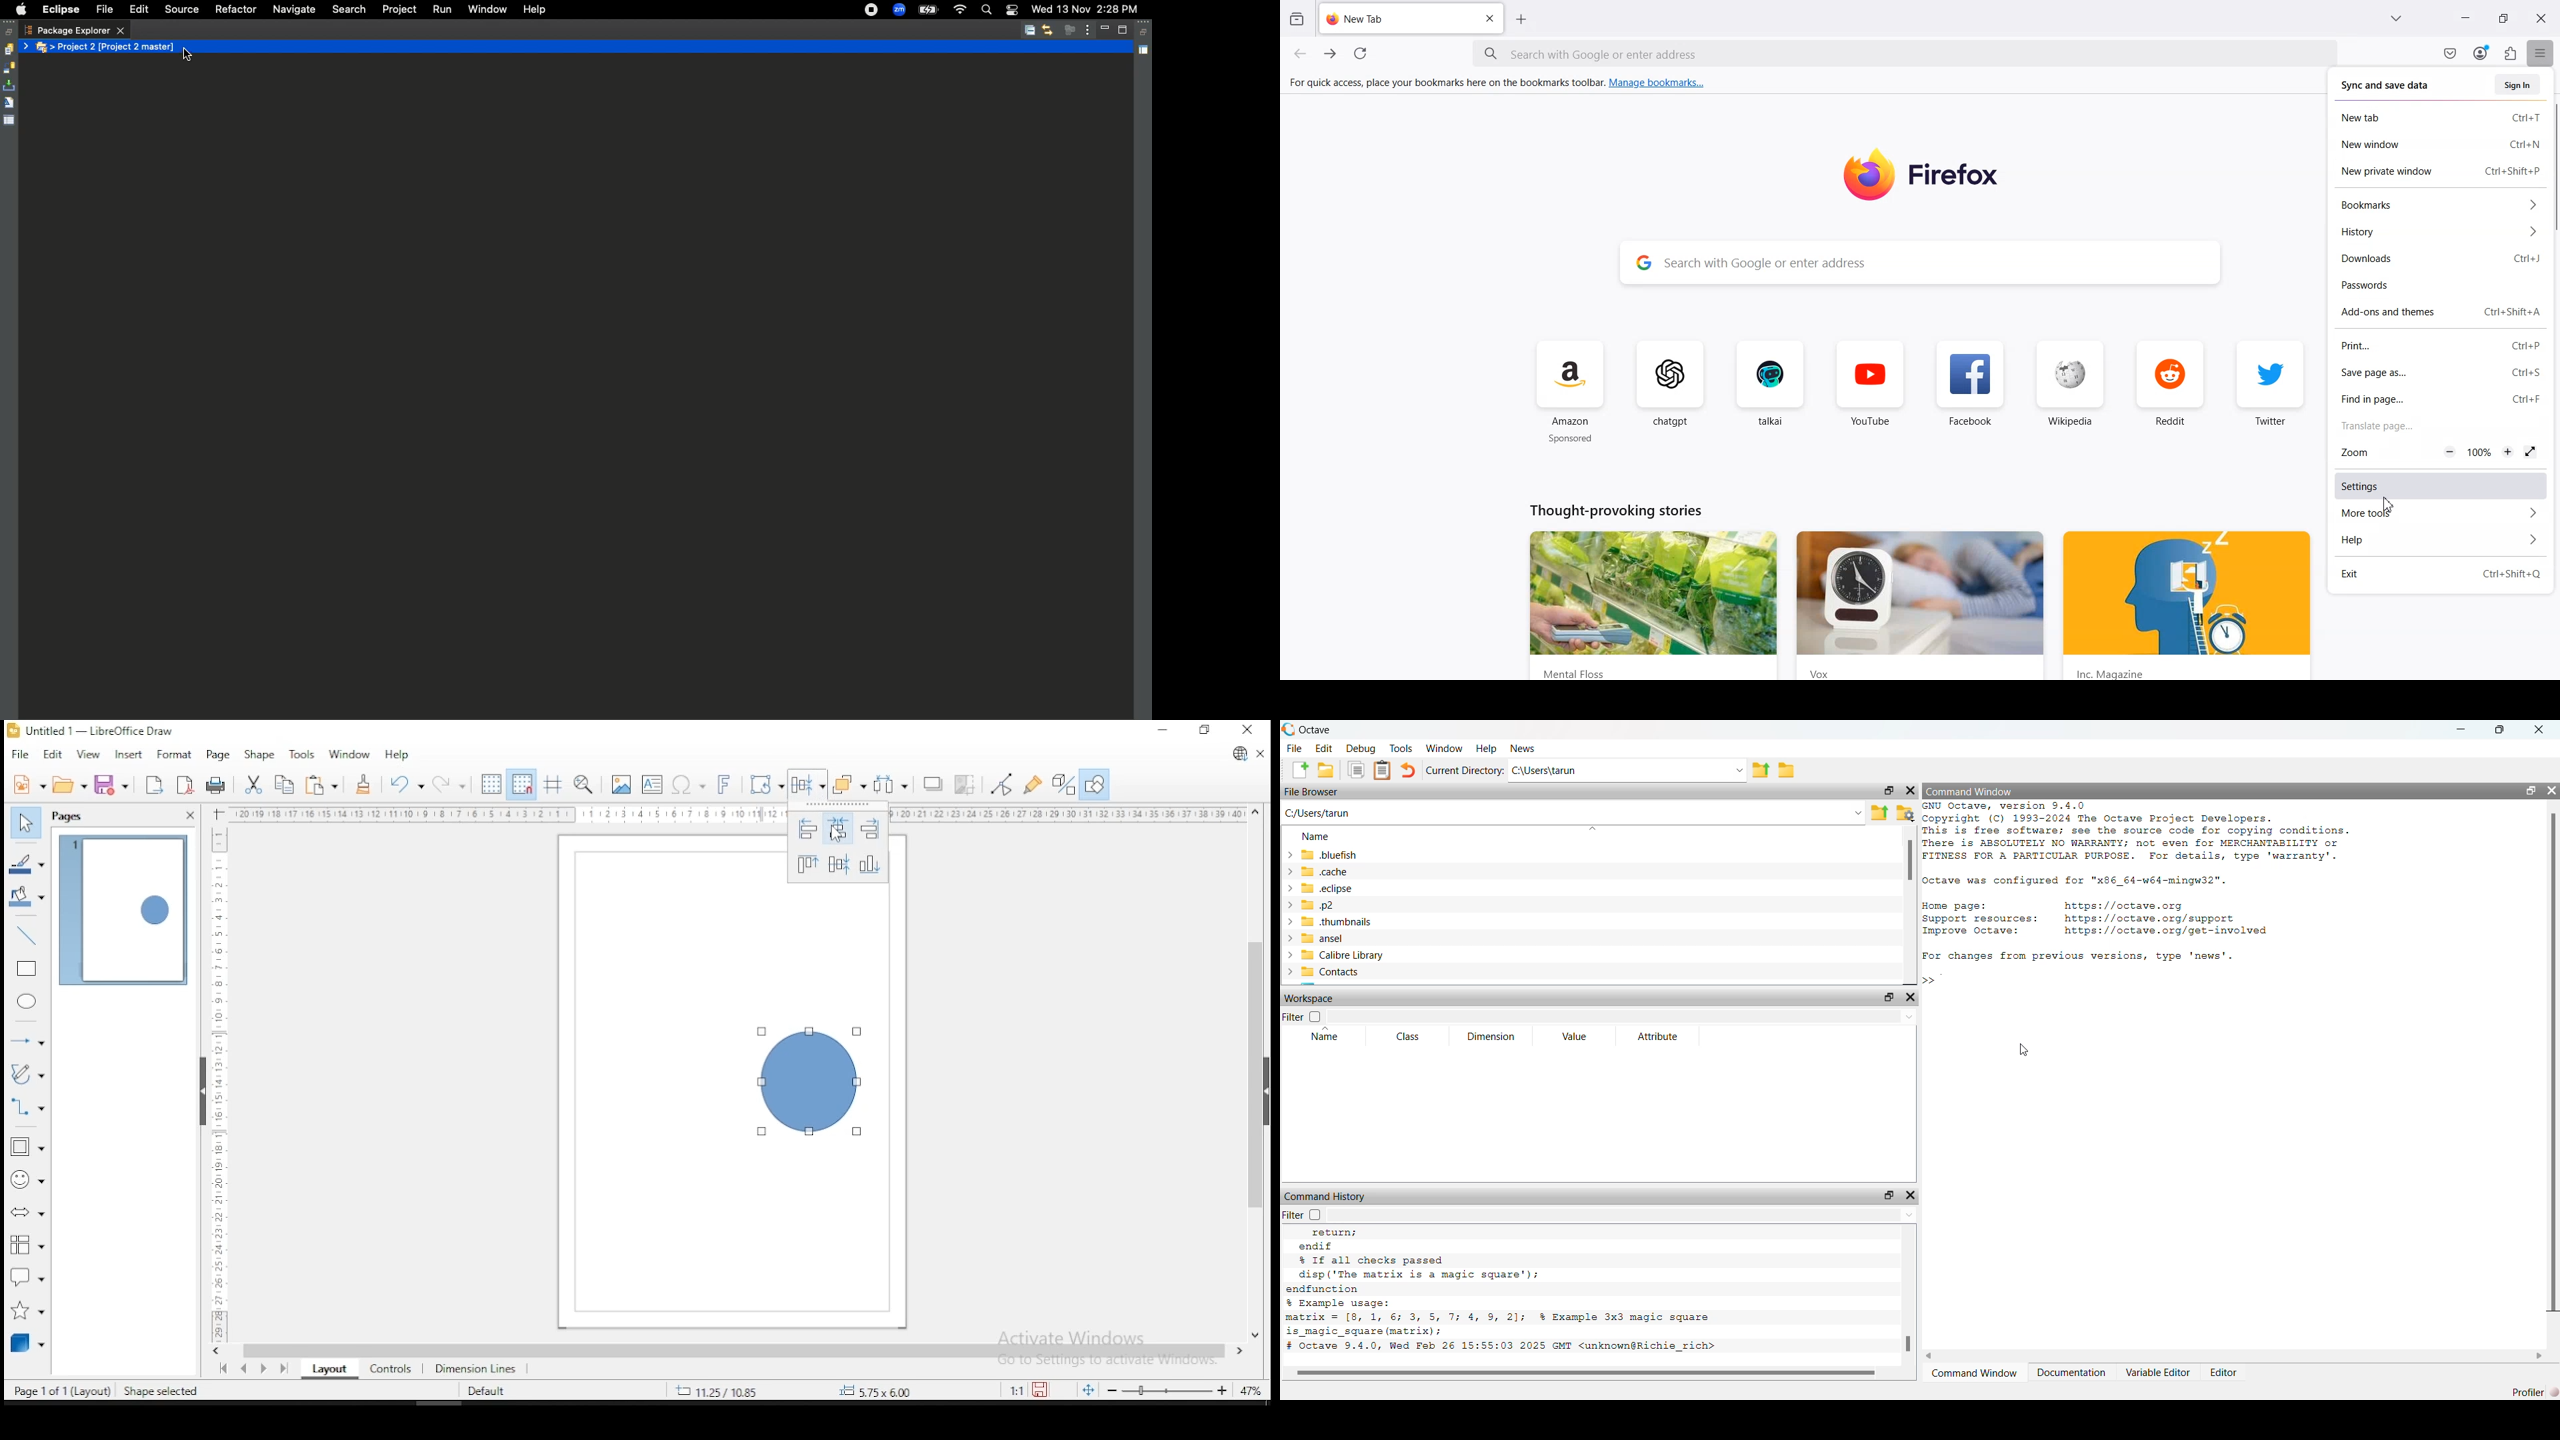 The image size is (2576, 1456). I want to click on page, so click(217, 756).